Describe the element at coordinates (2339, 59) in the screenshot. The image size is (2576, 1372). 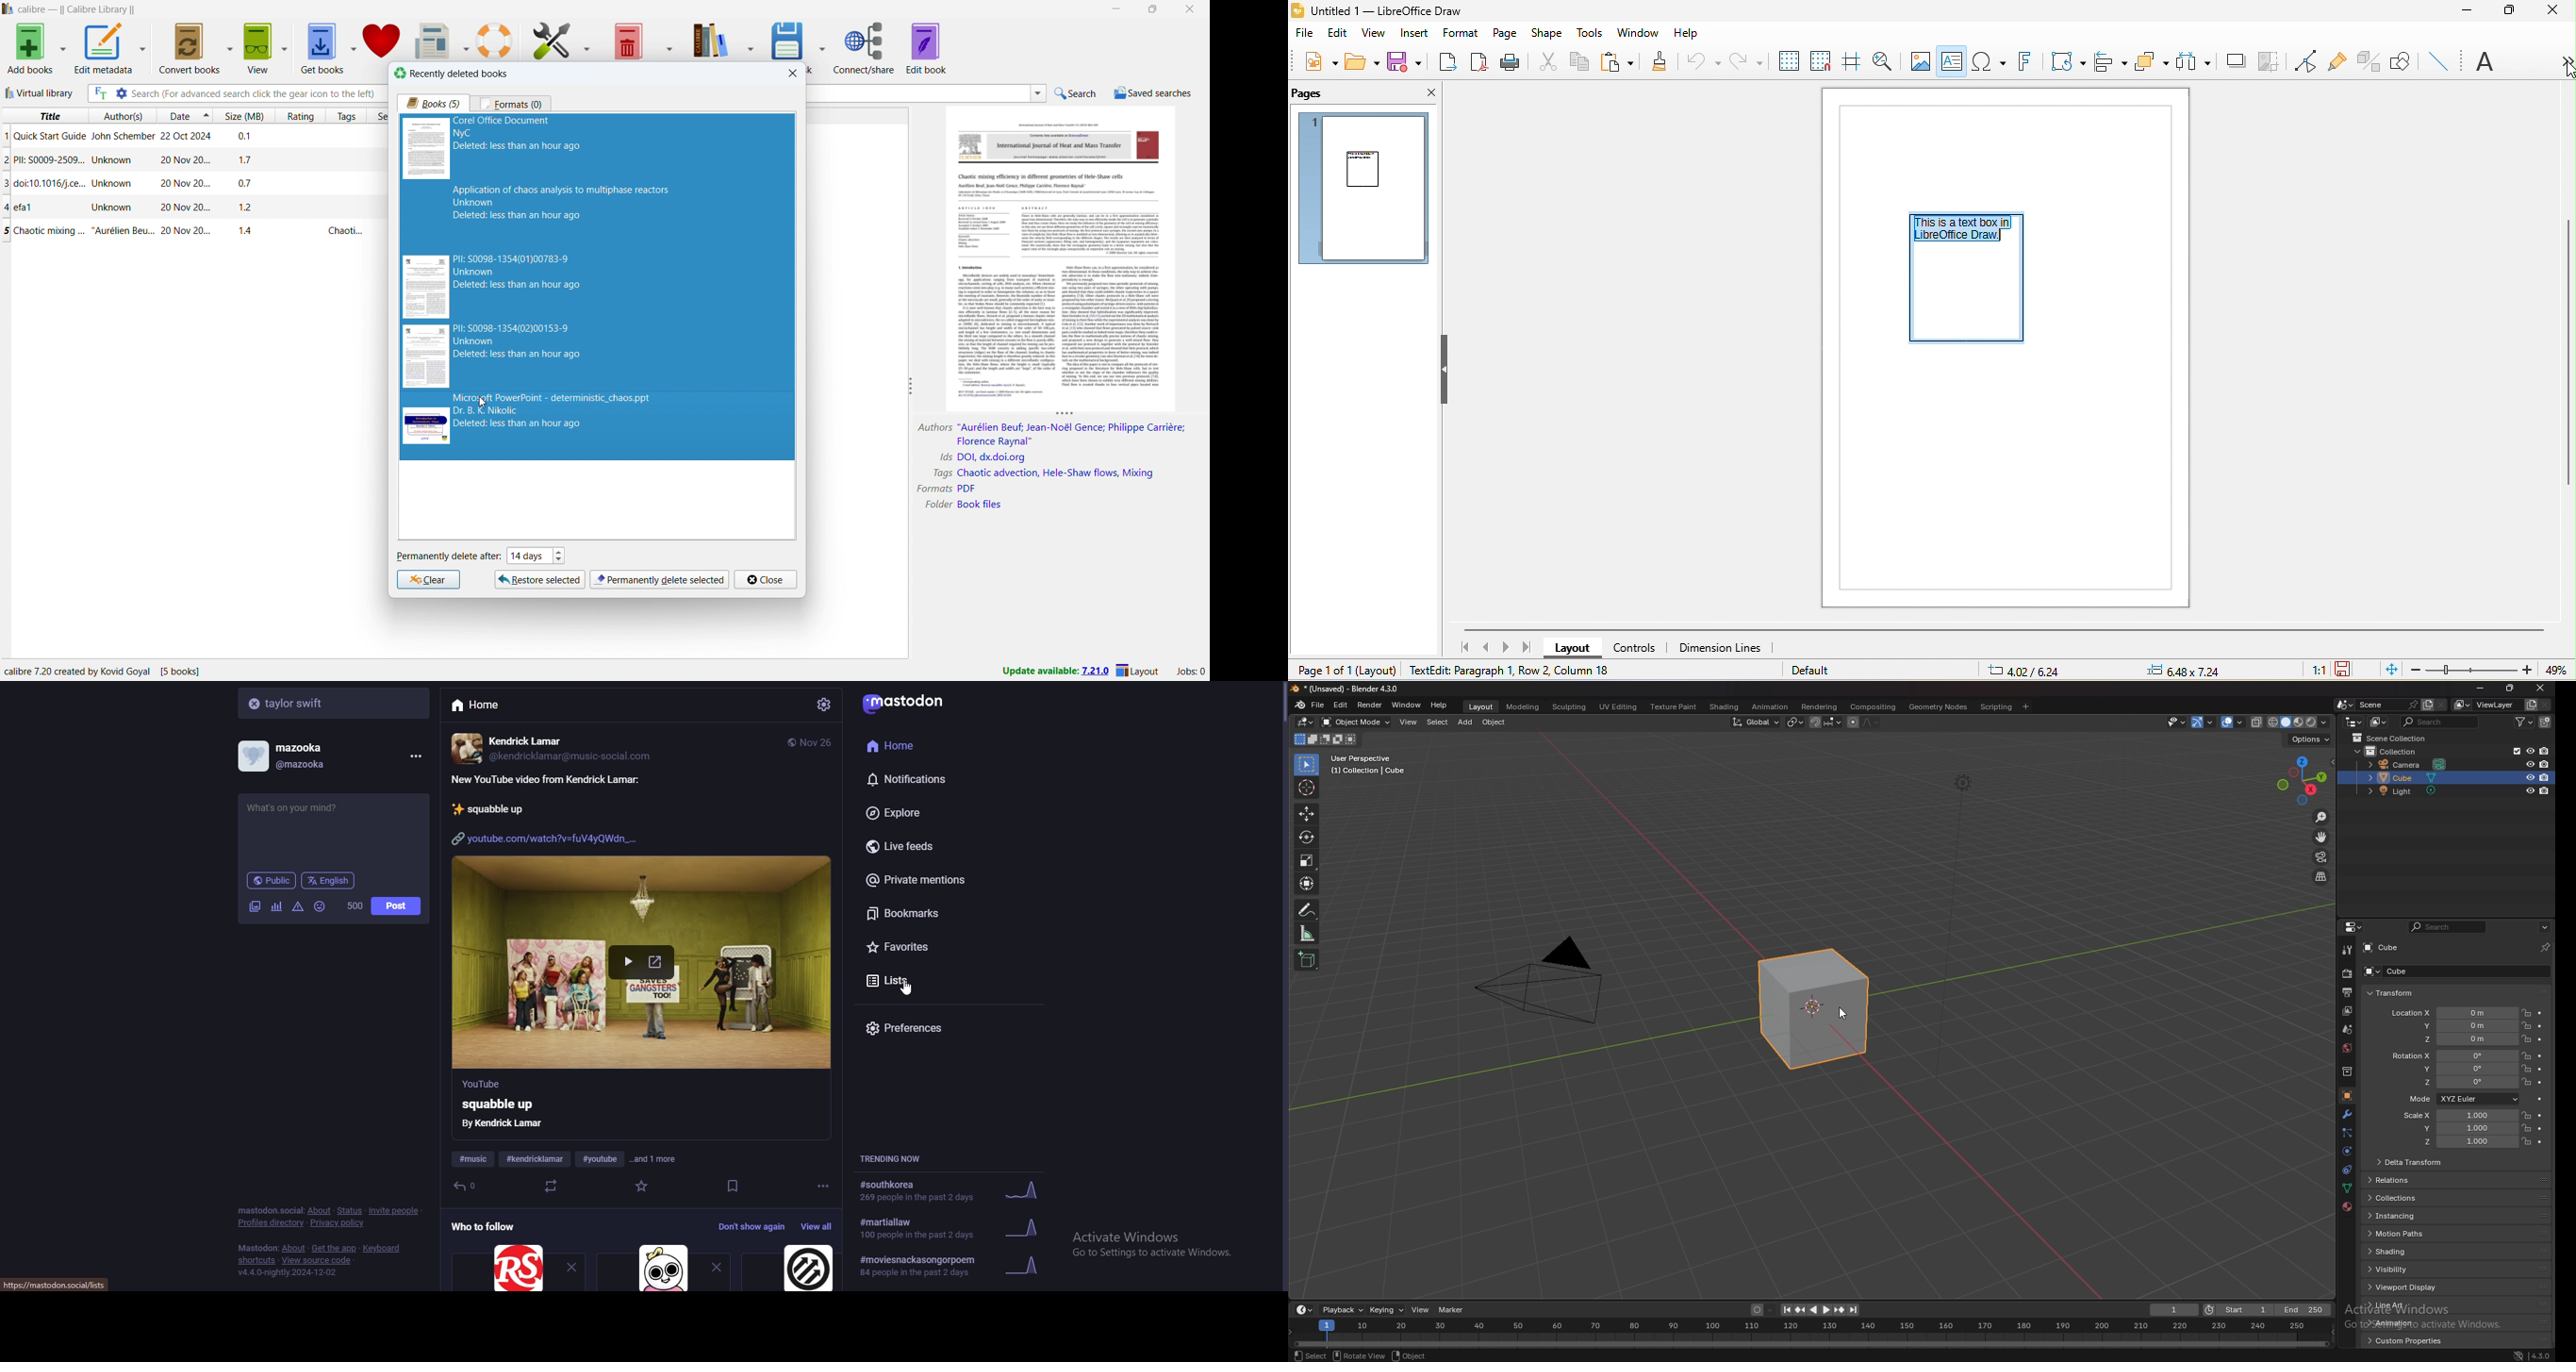
I see `gluepoint function` at that location.